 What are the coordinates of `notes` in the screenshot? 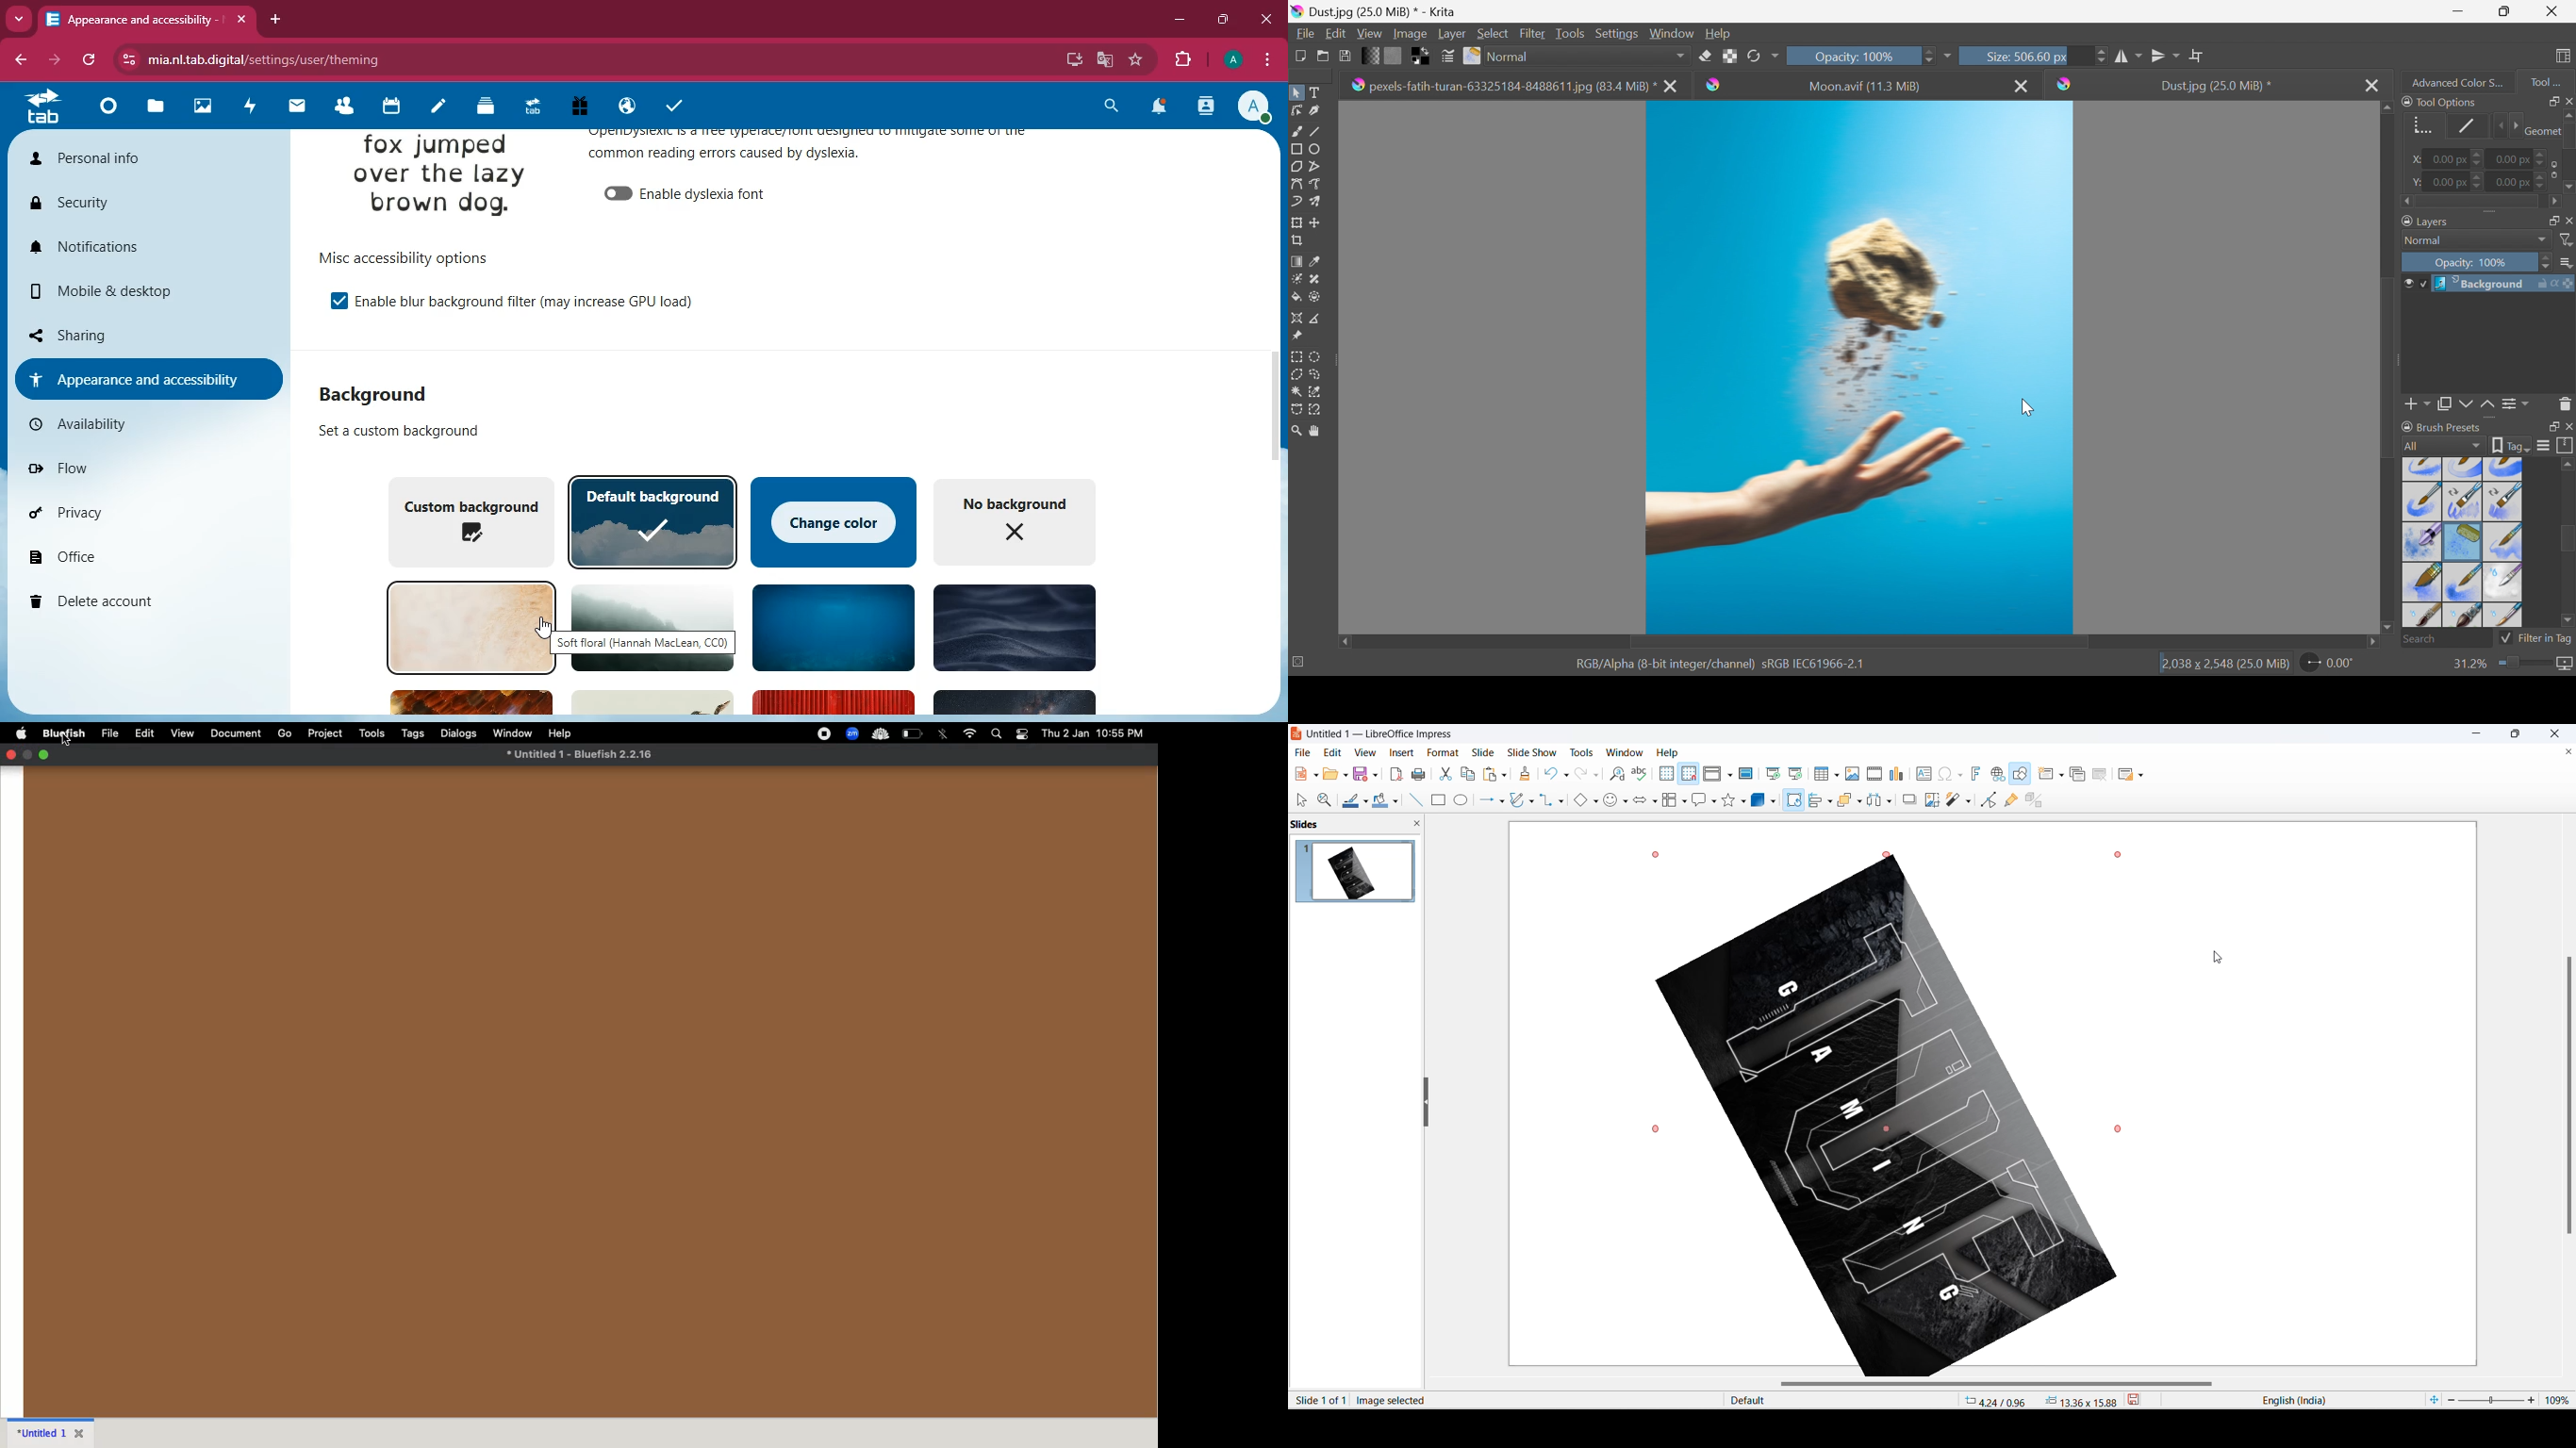 It's located at (438, 109).